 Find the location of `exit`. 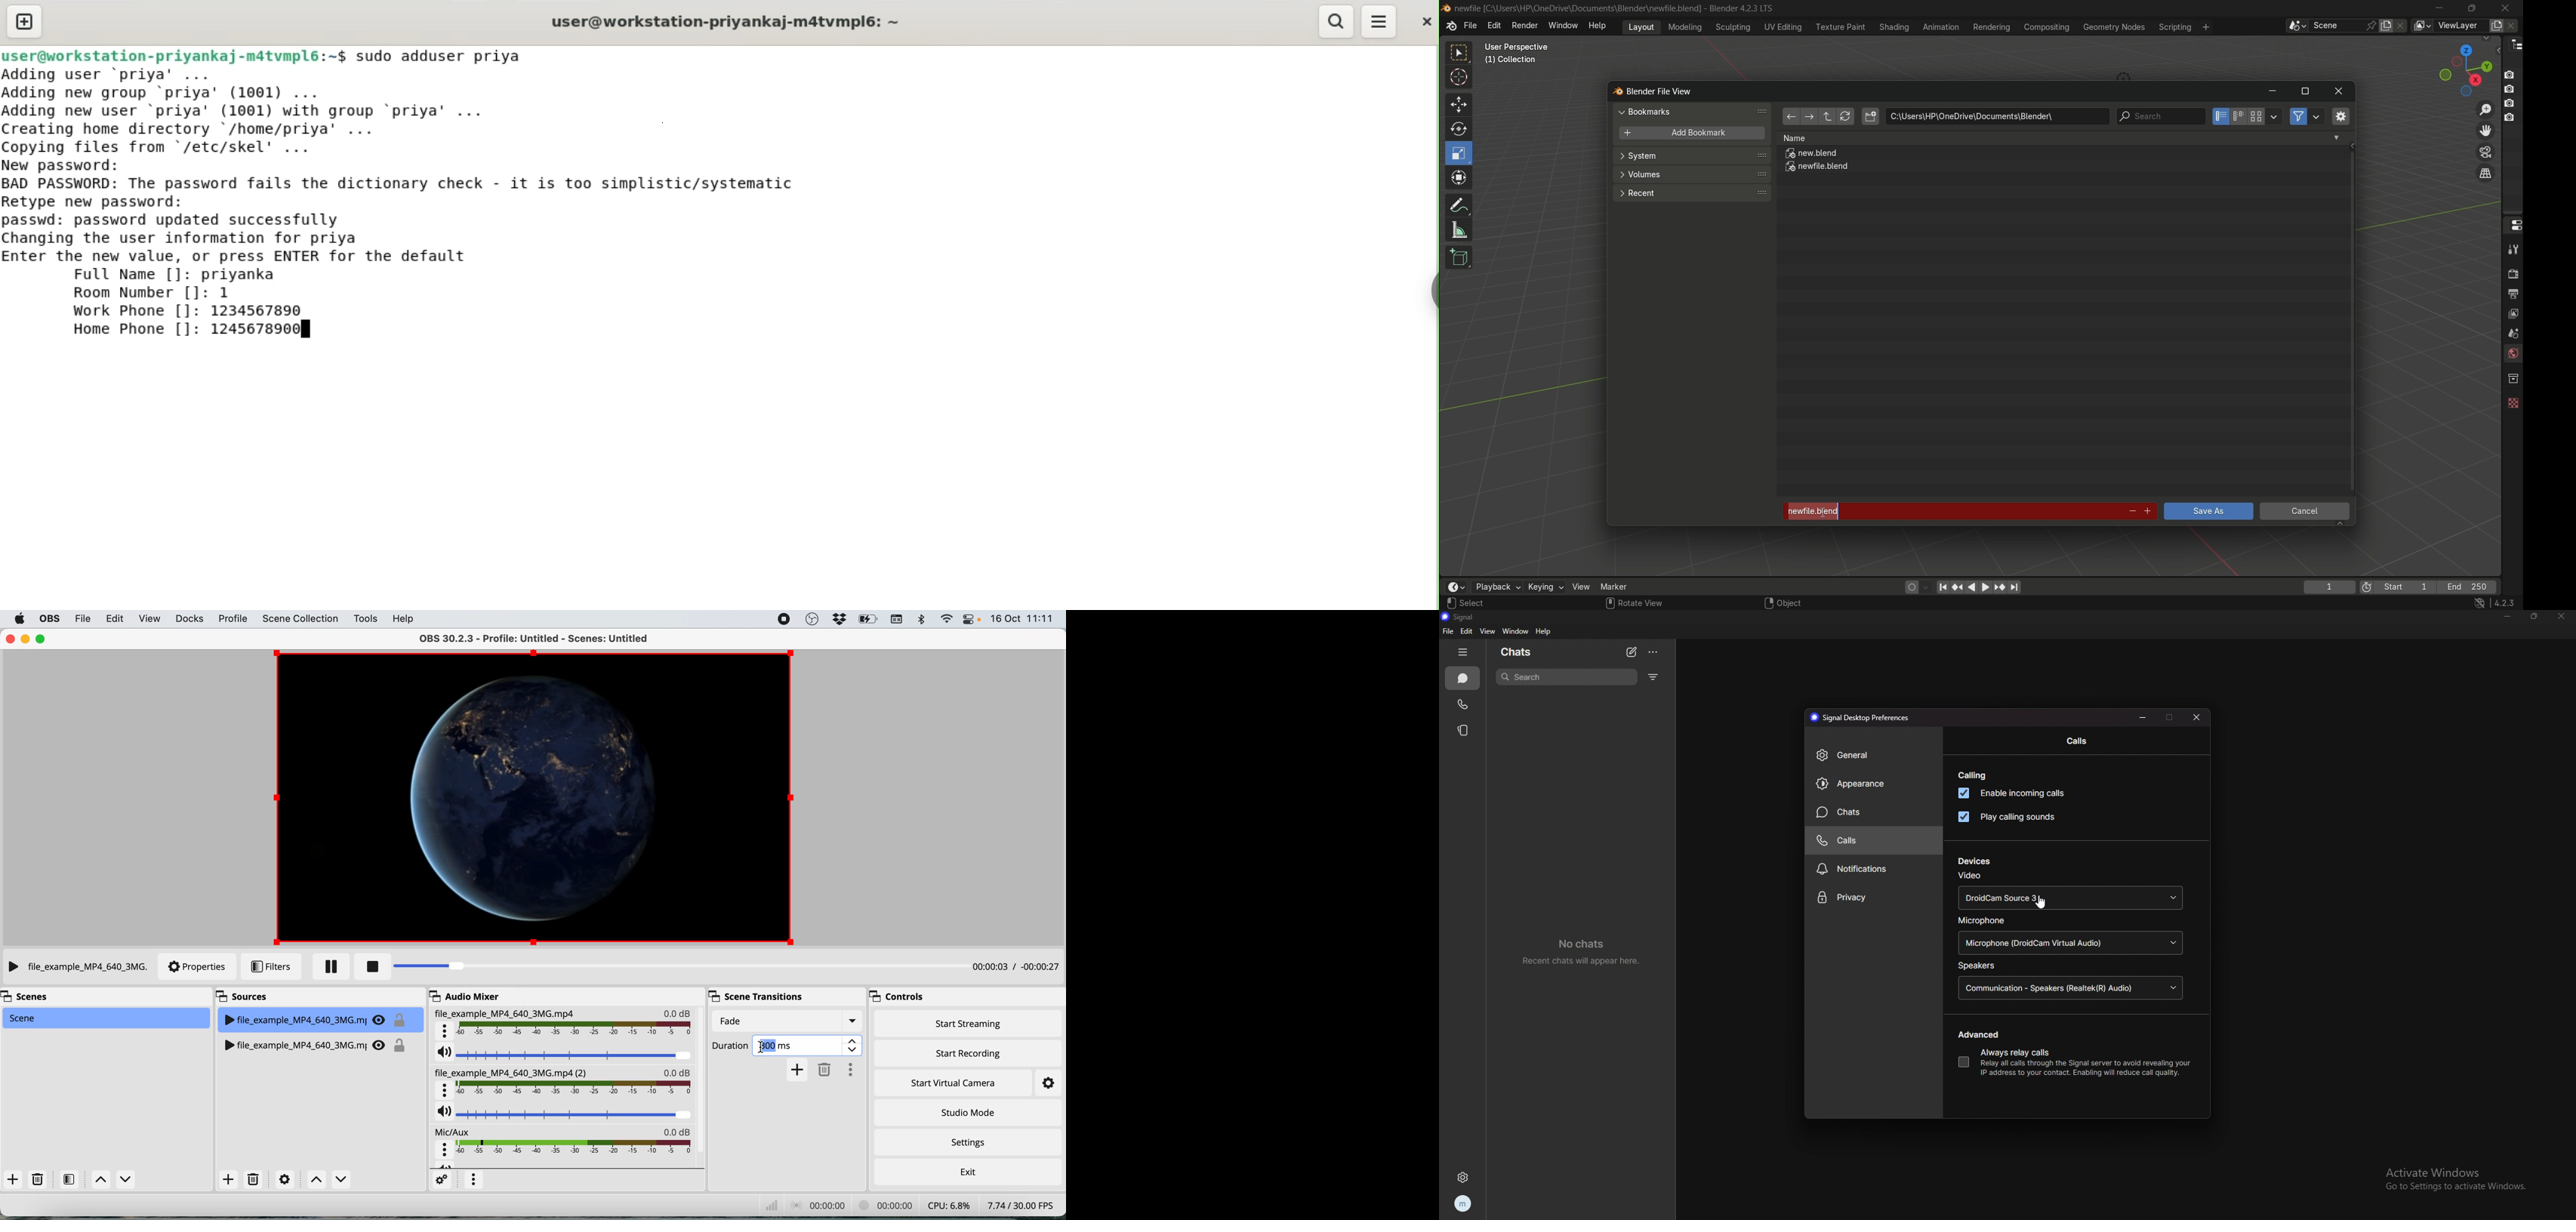

exit is located at coordinates (968, 1173).